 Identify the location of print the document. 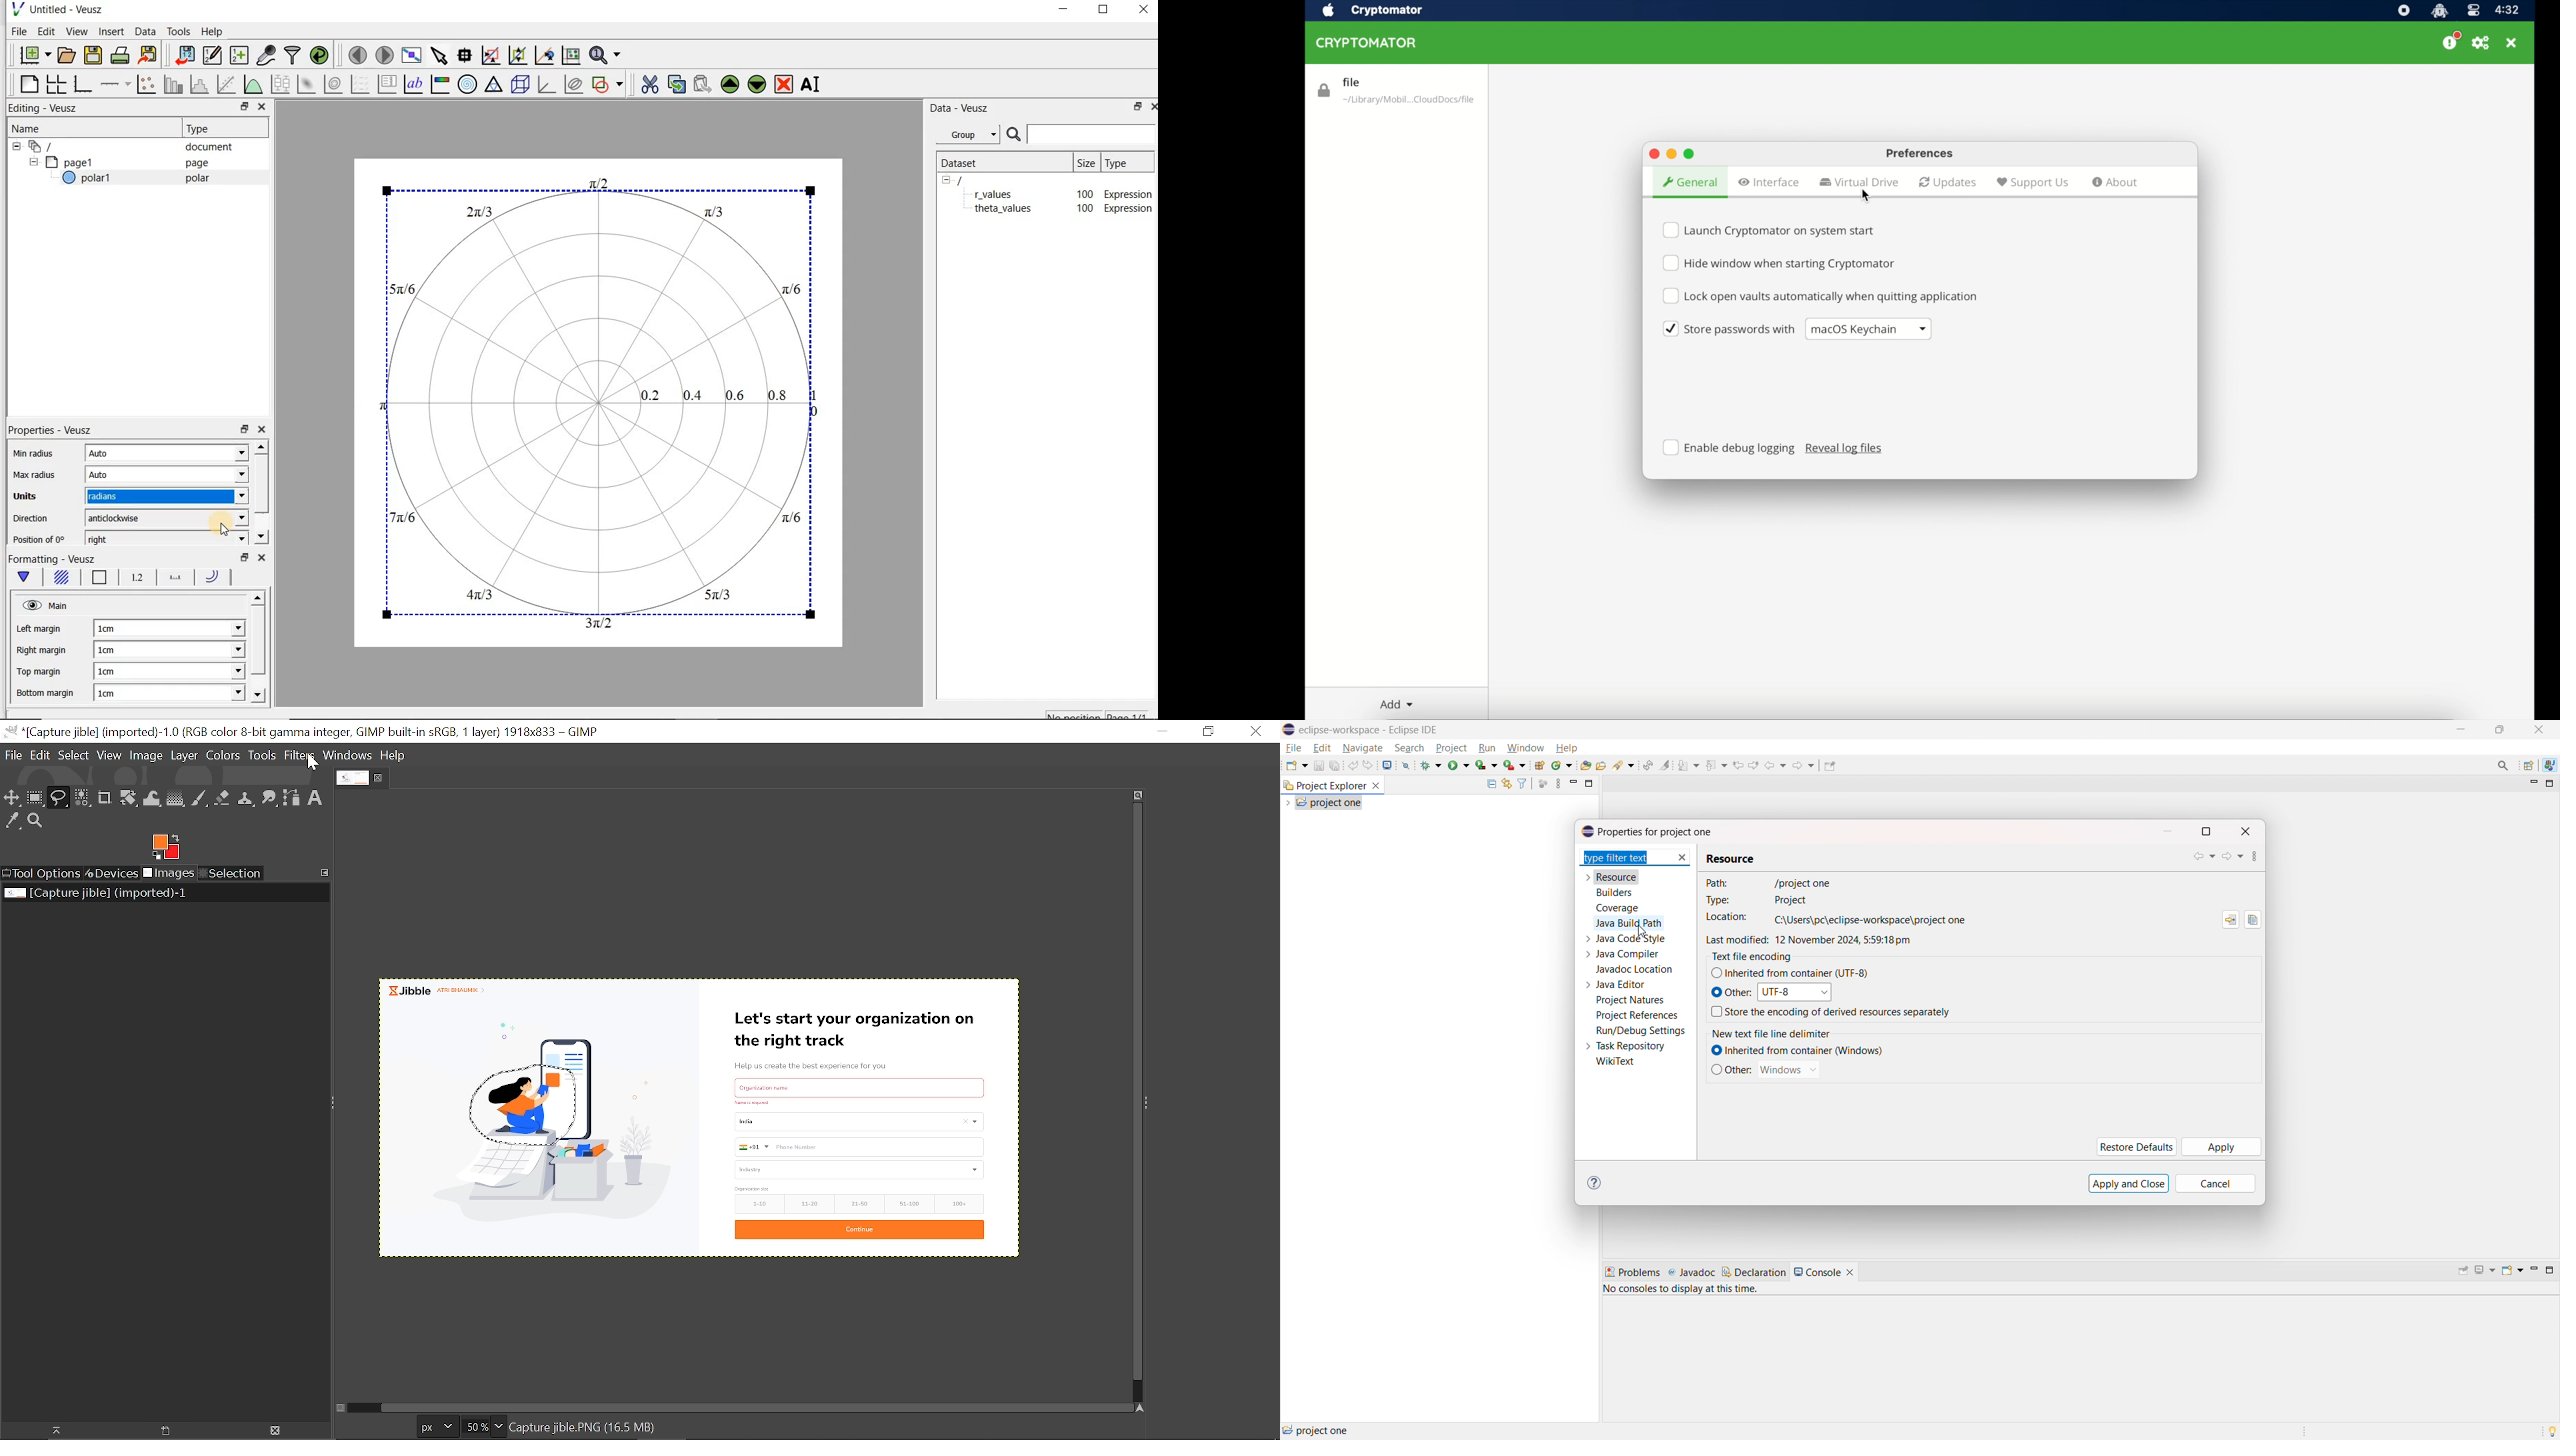
(123, 54).